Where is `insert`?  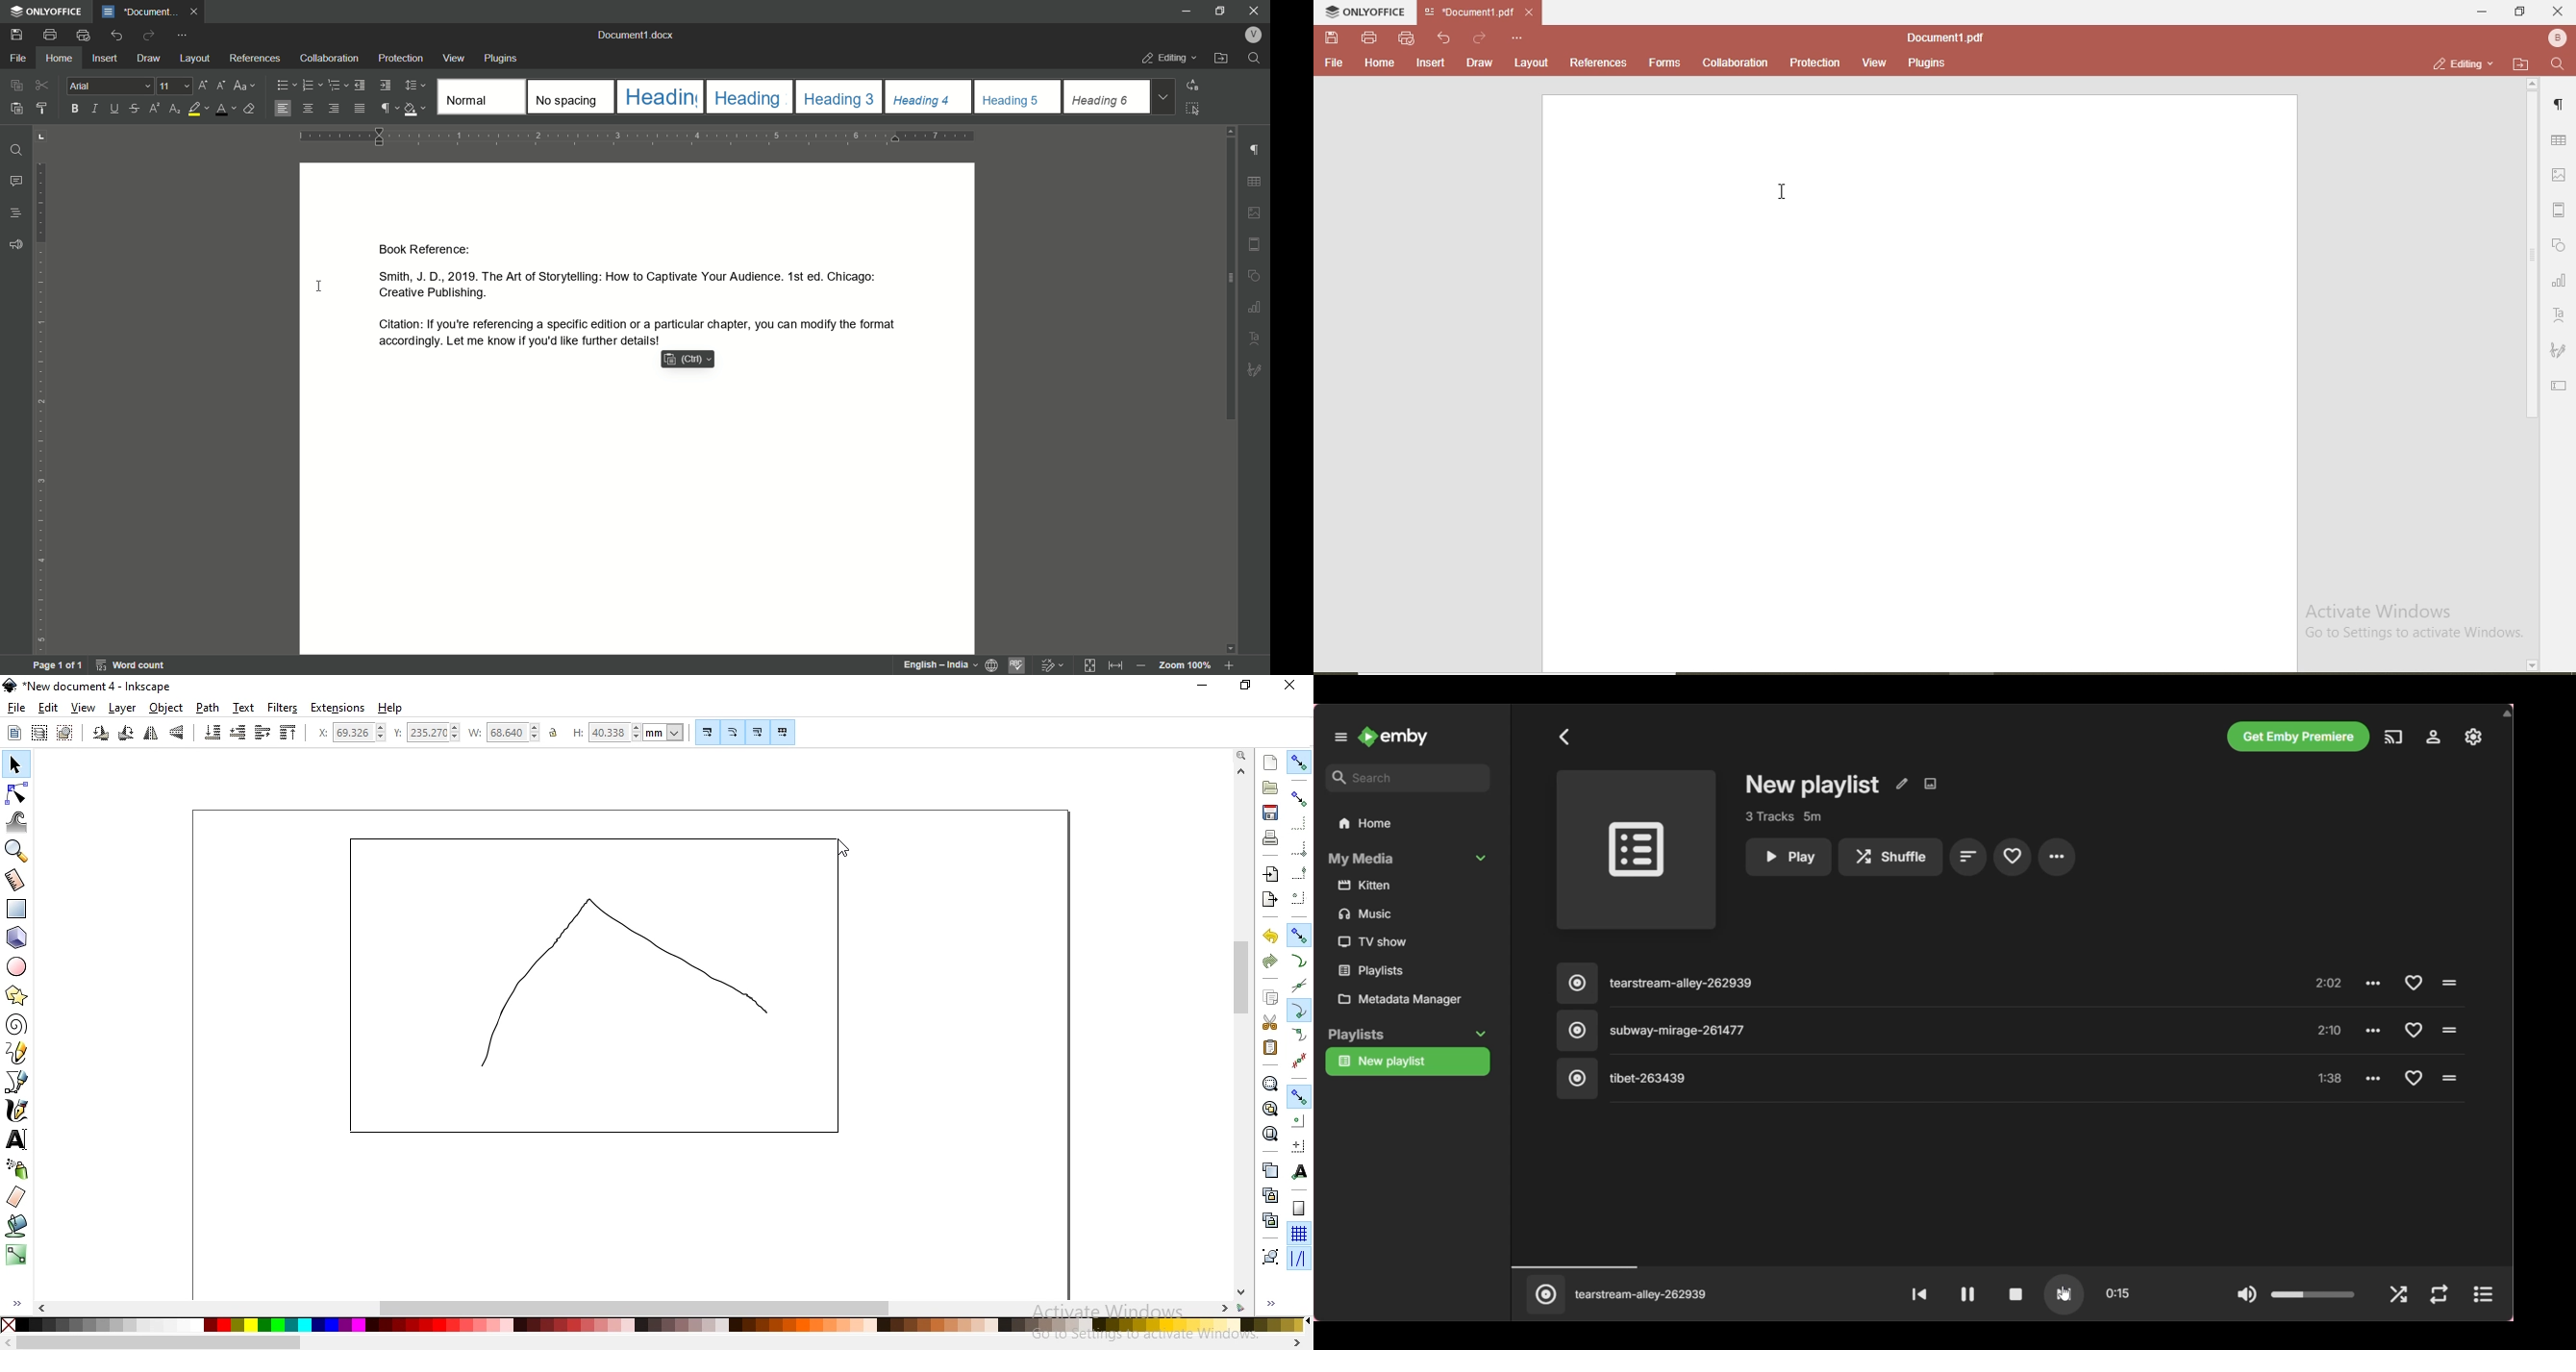
insert is located at coordinates (106, 58).